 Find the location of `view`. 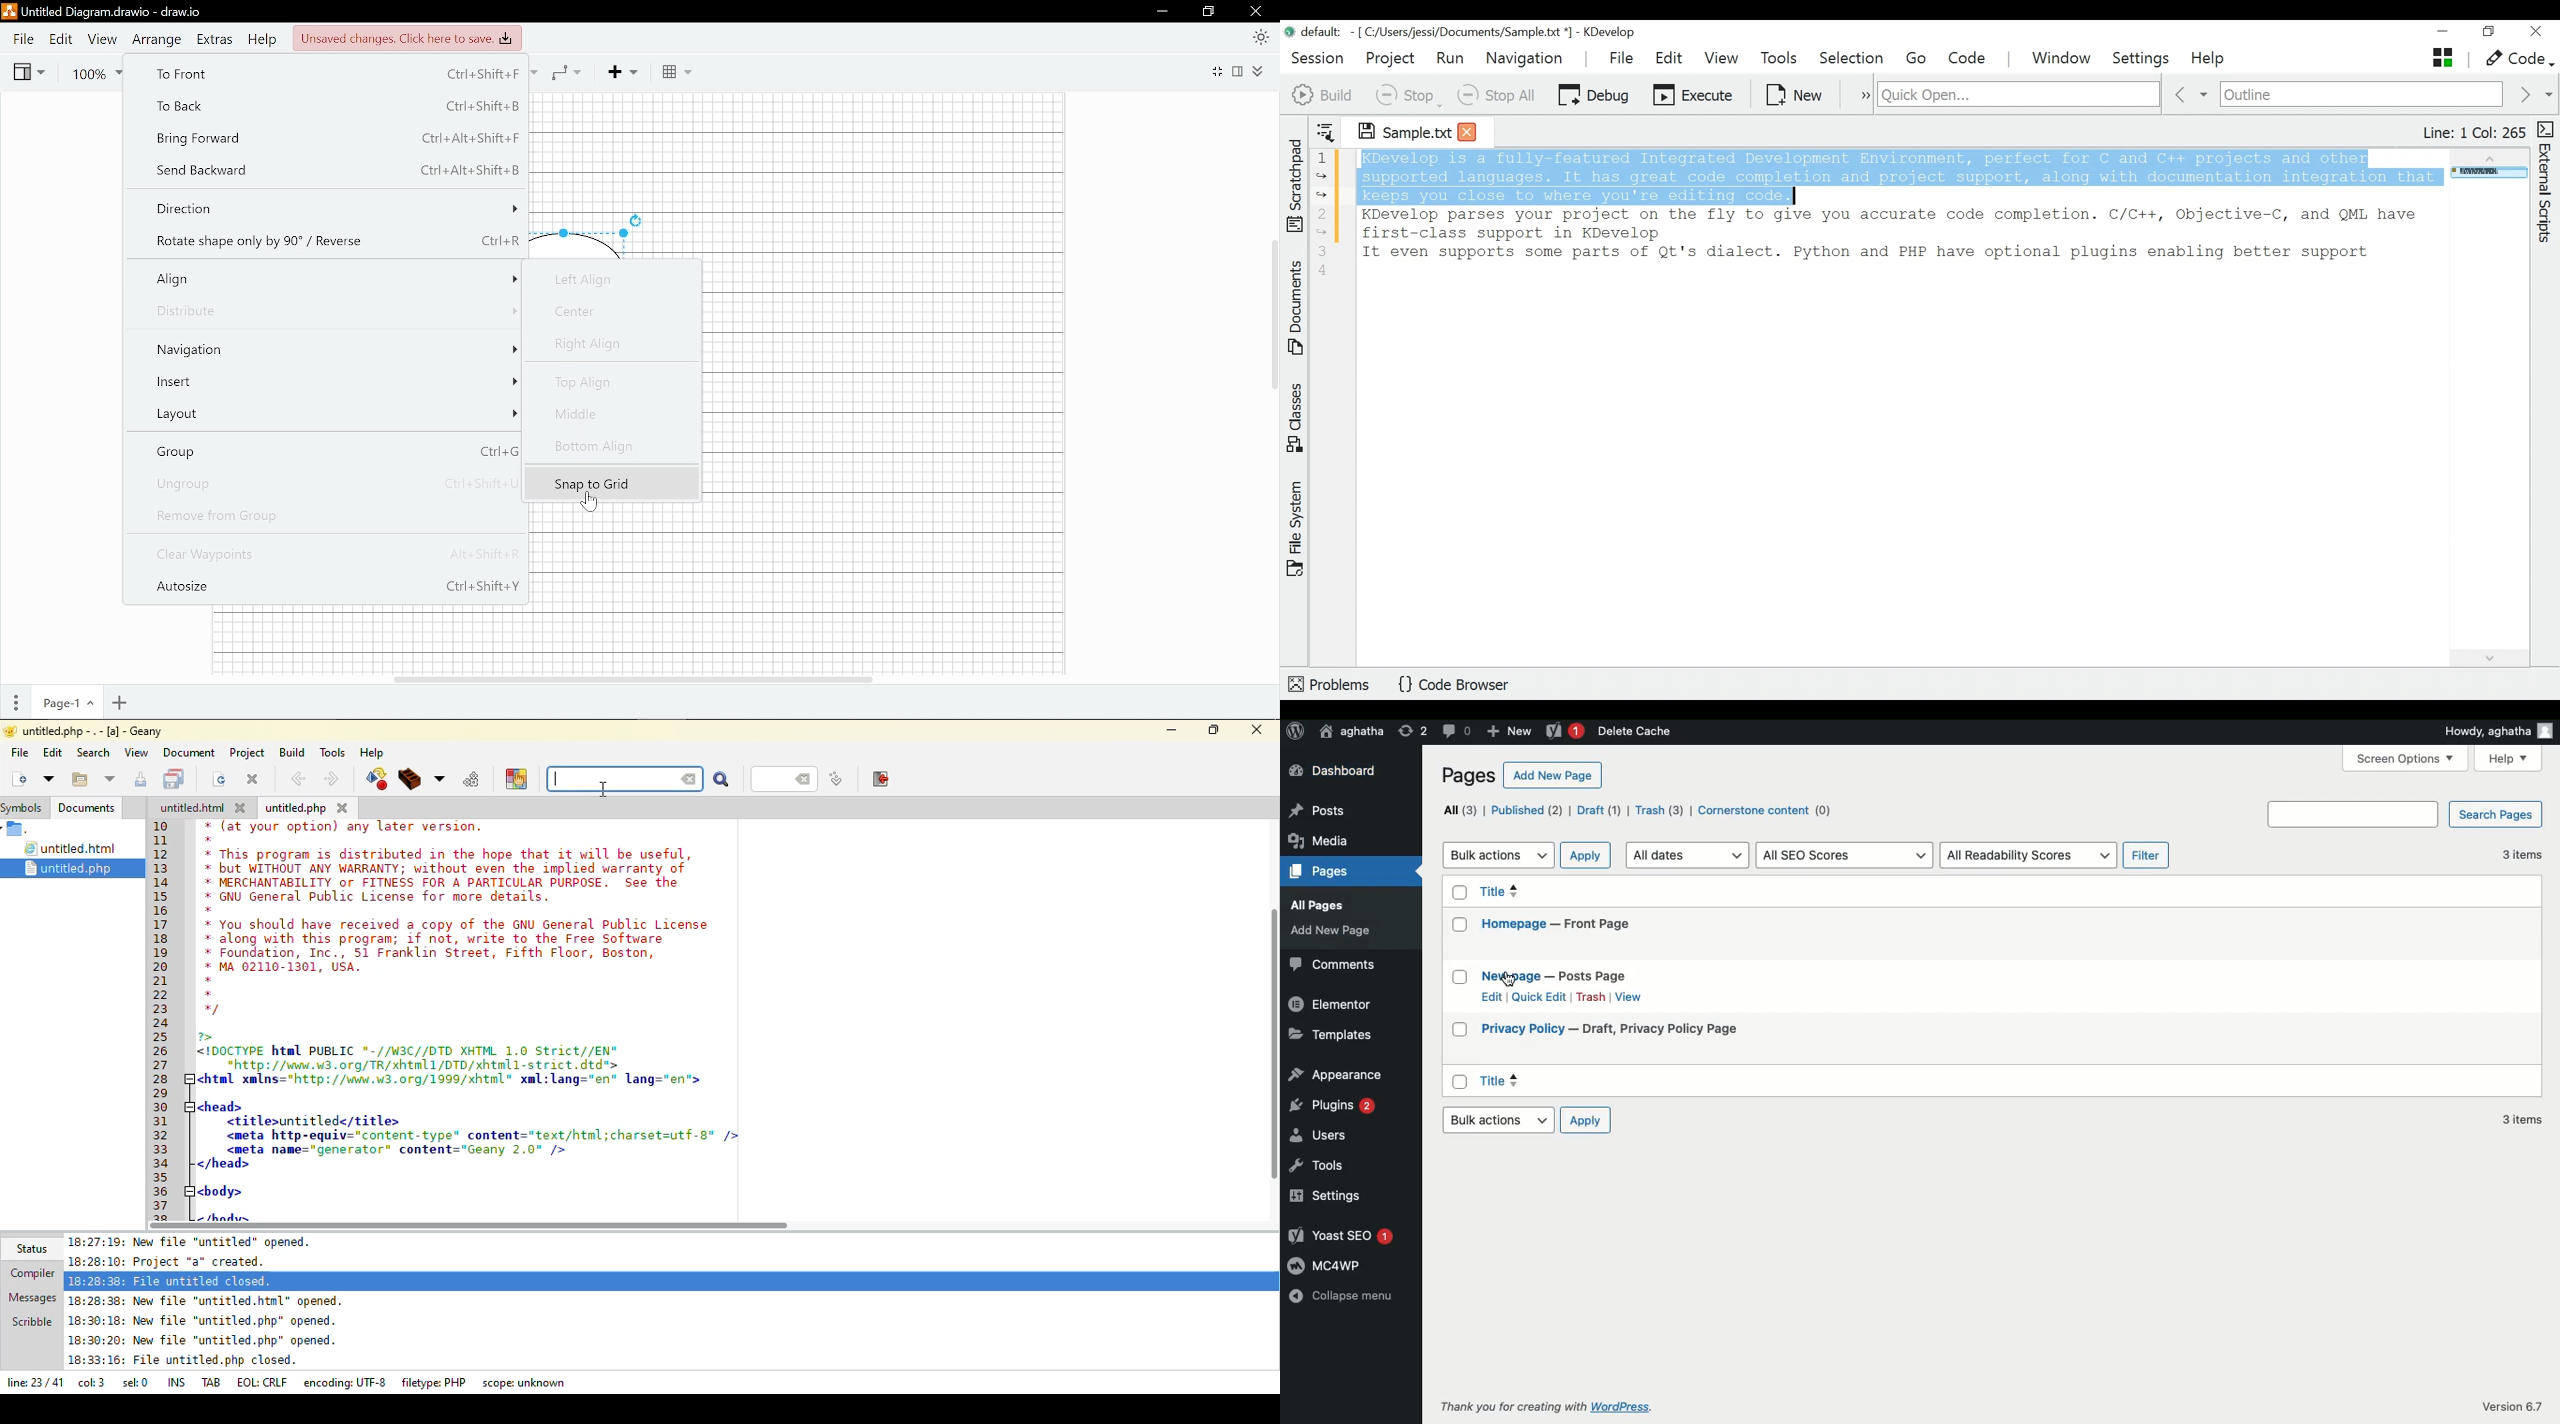

view is located at coordinates (135, 752).